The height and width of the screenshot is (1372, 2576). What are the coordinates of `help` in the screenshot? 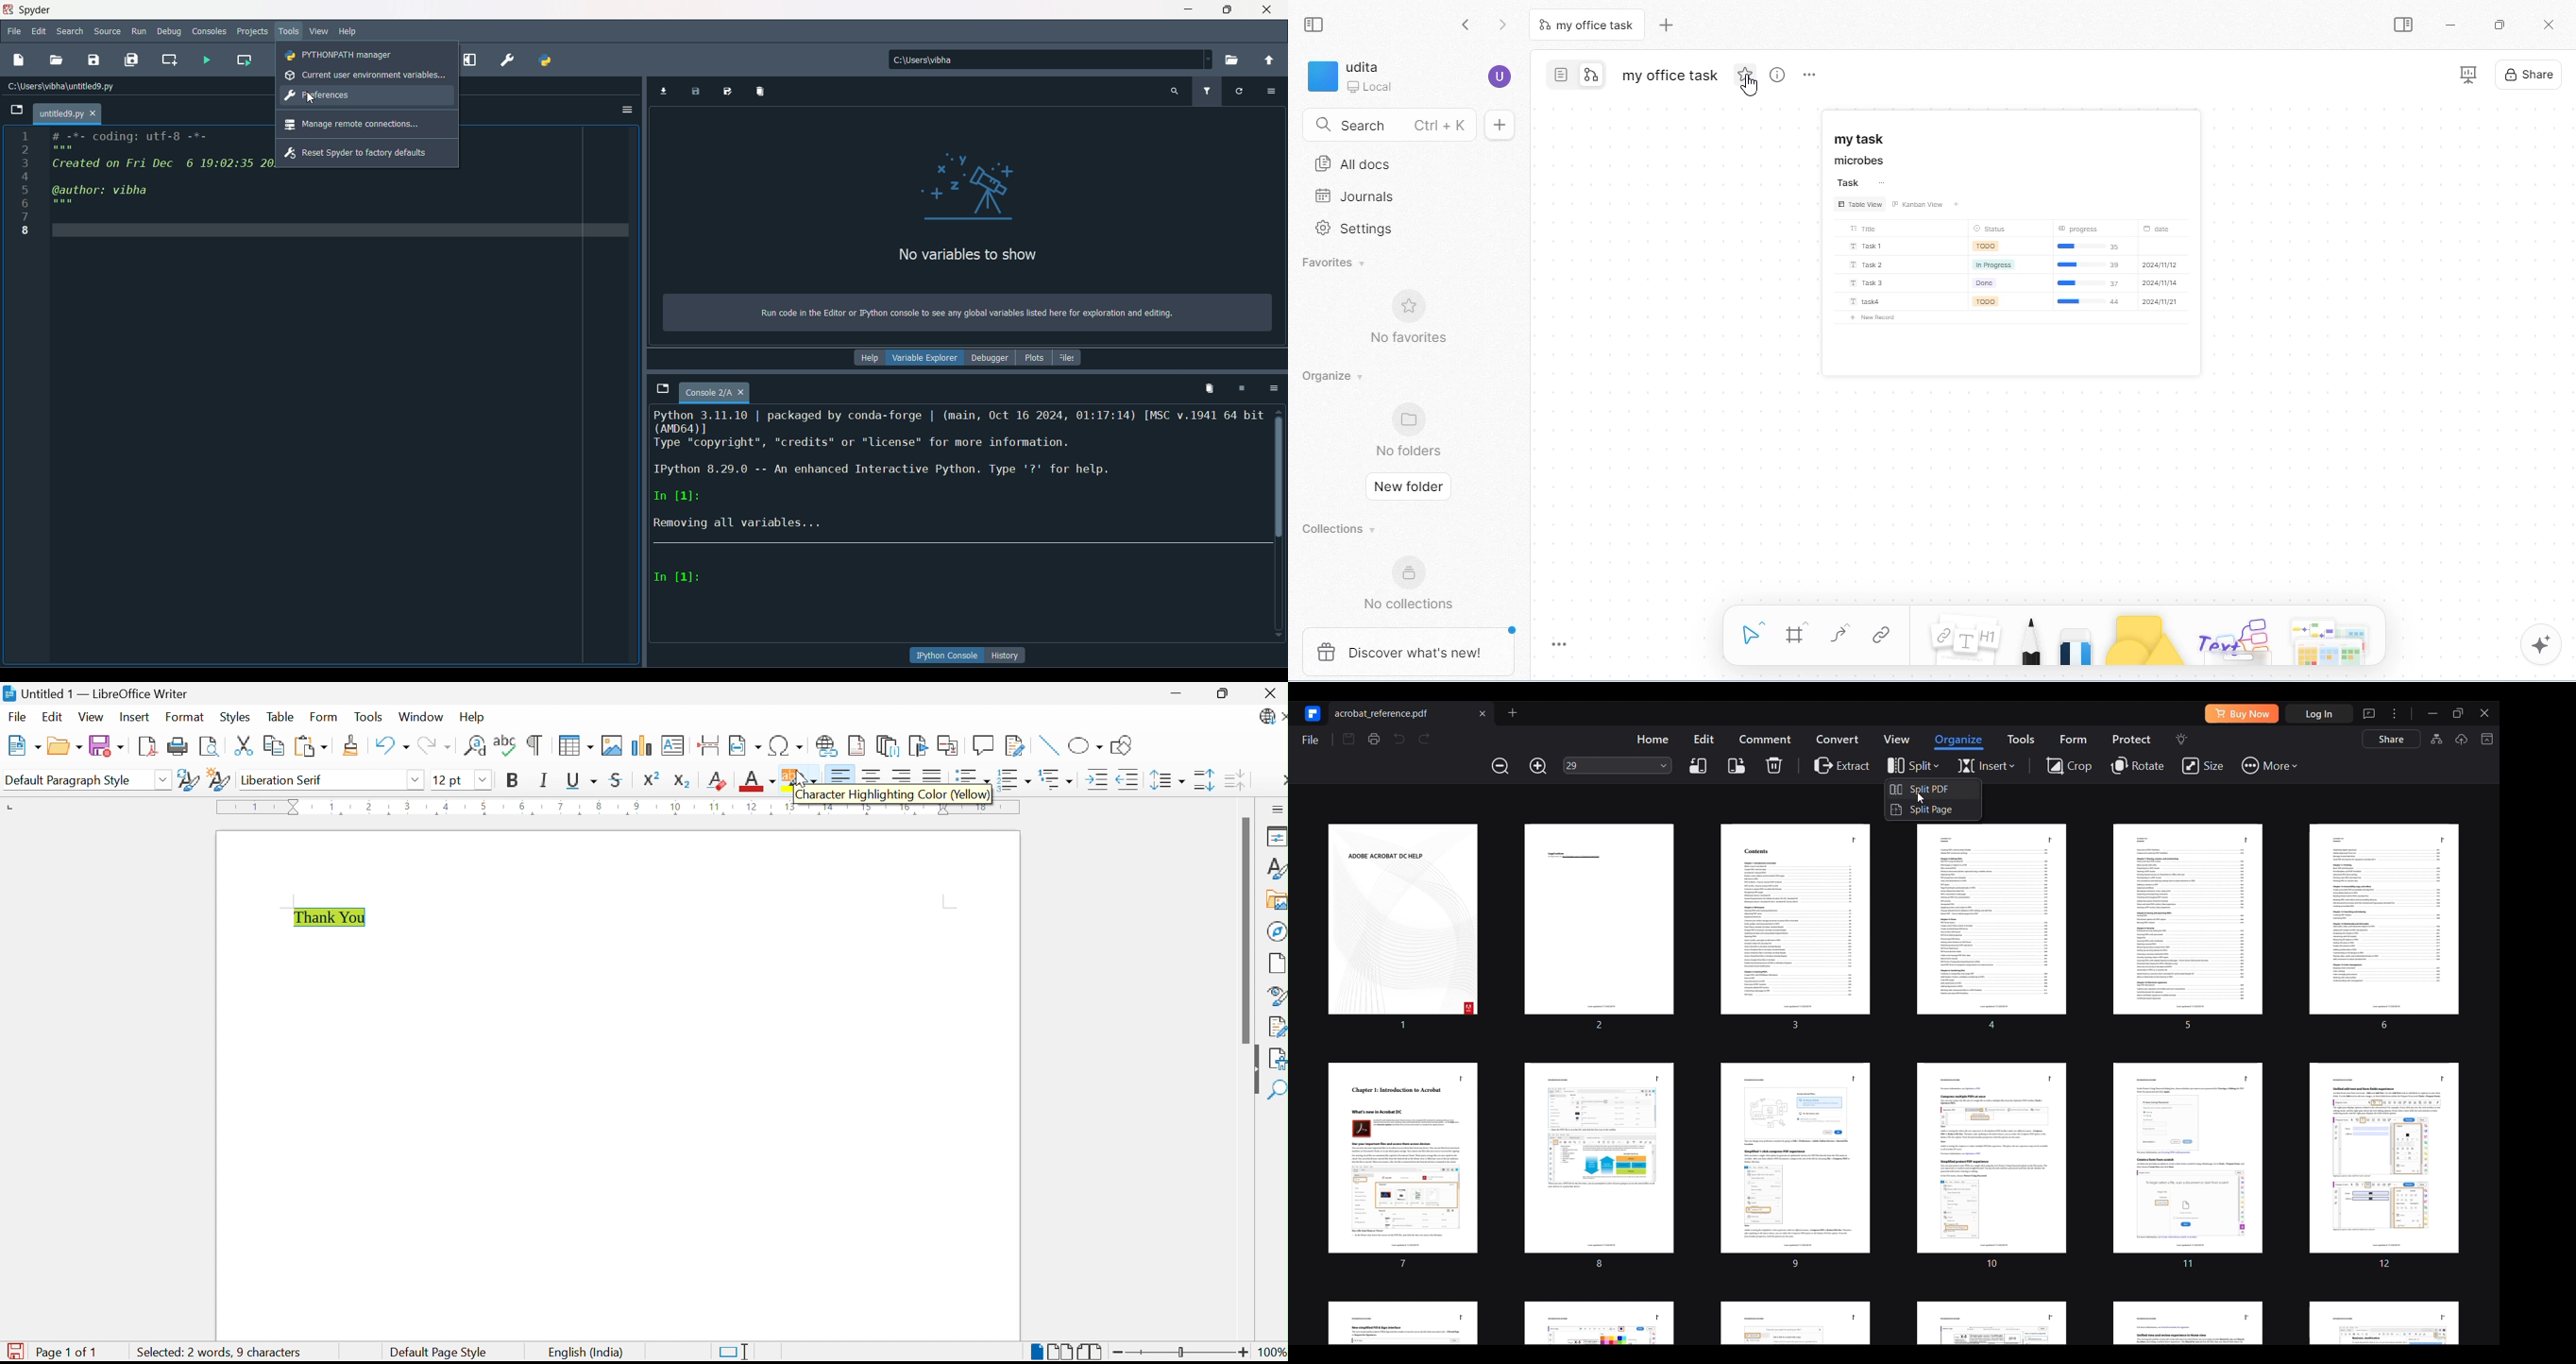 It's located at (348, 32).